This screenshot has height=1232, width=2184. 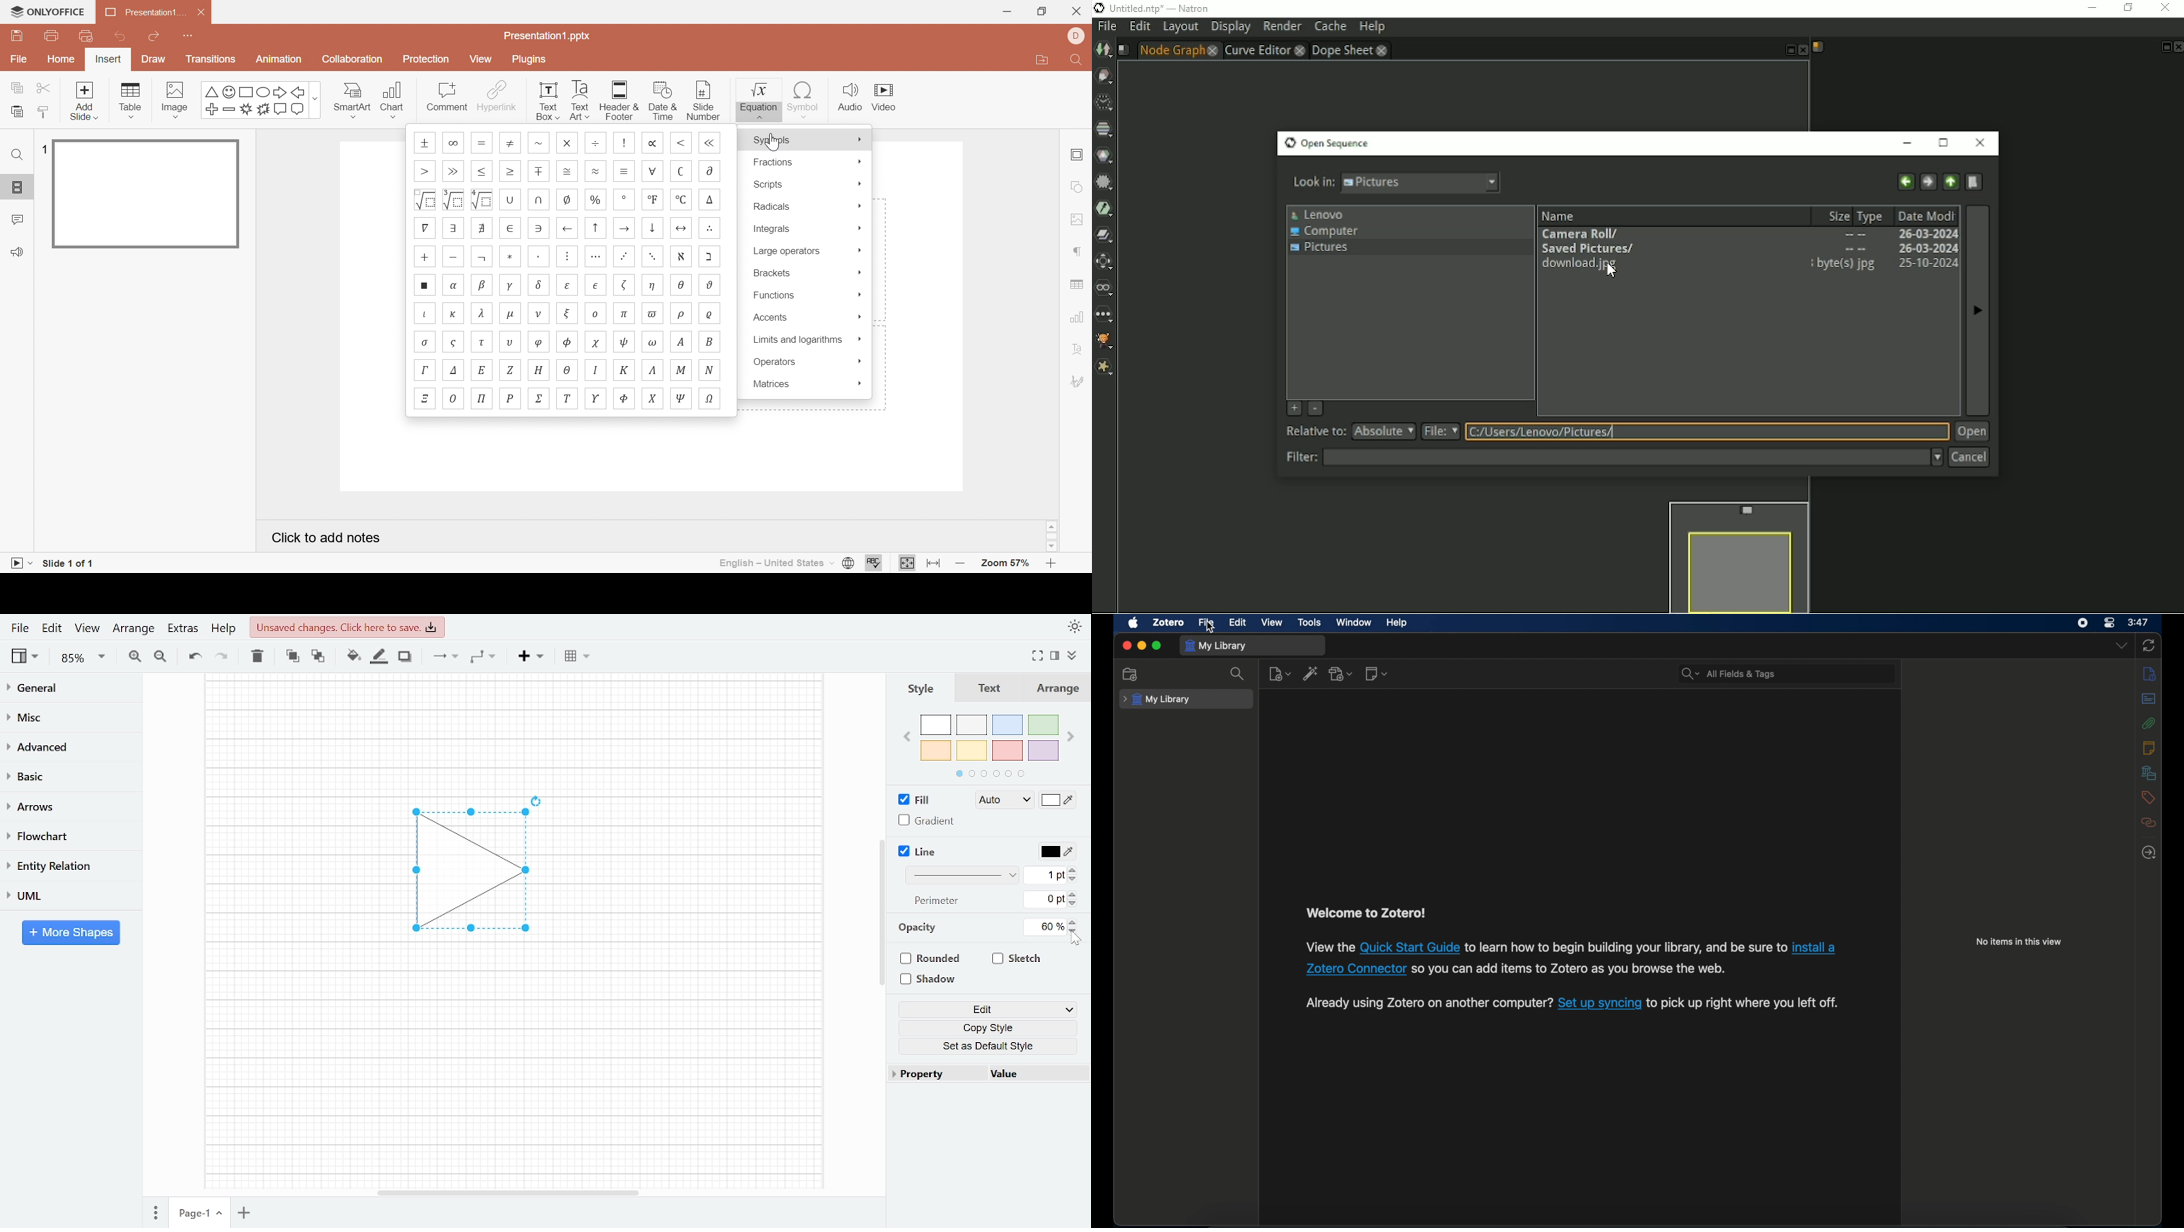 I want to click on Edit, so click(x=988, y=1011).